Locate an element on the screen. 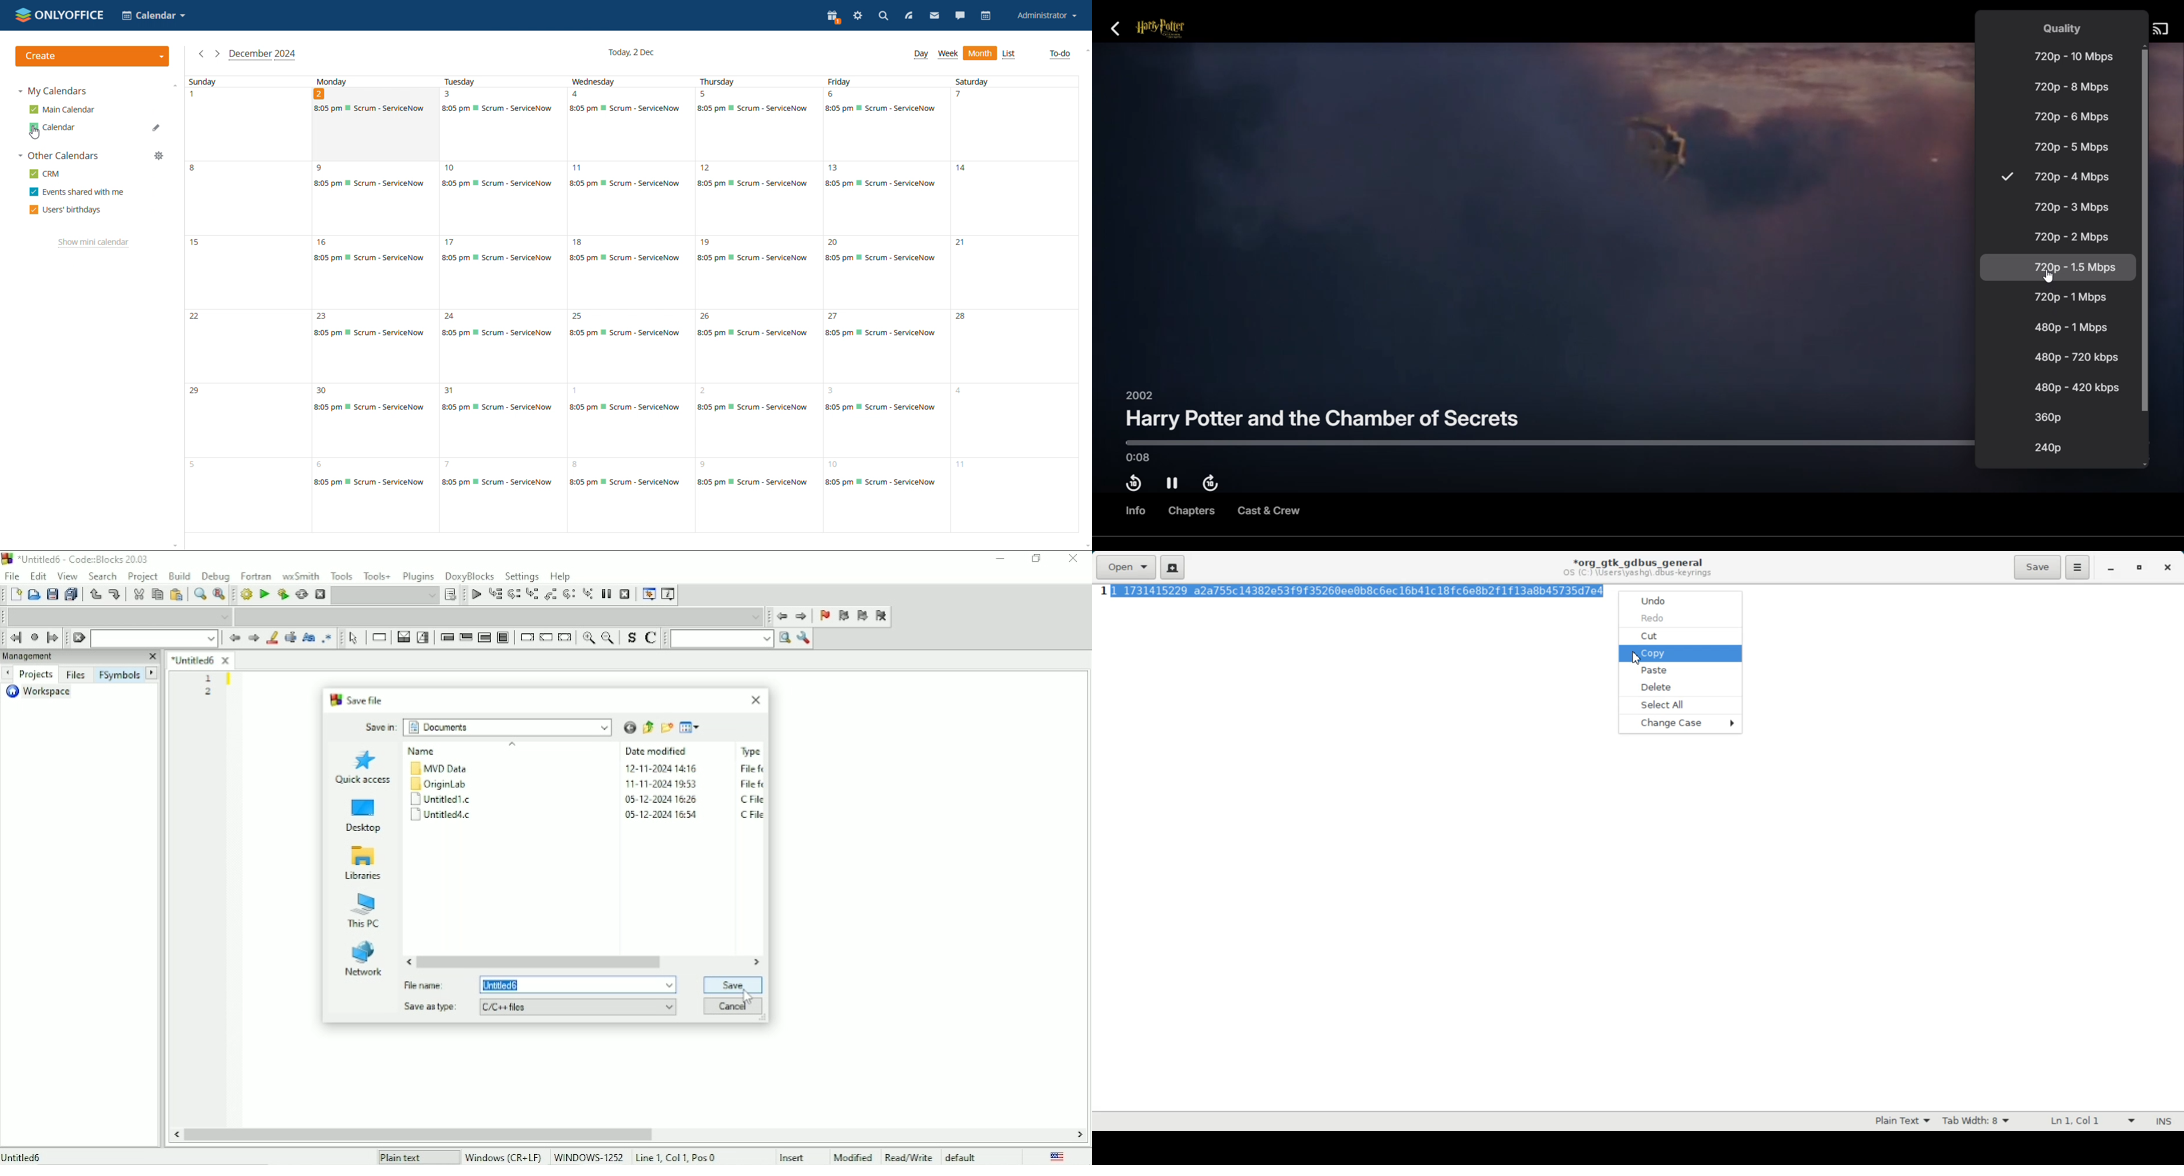 This screenshot has width=2184, height=1176. current date is located at coordinates (631, 52).